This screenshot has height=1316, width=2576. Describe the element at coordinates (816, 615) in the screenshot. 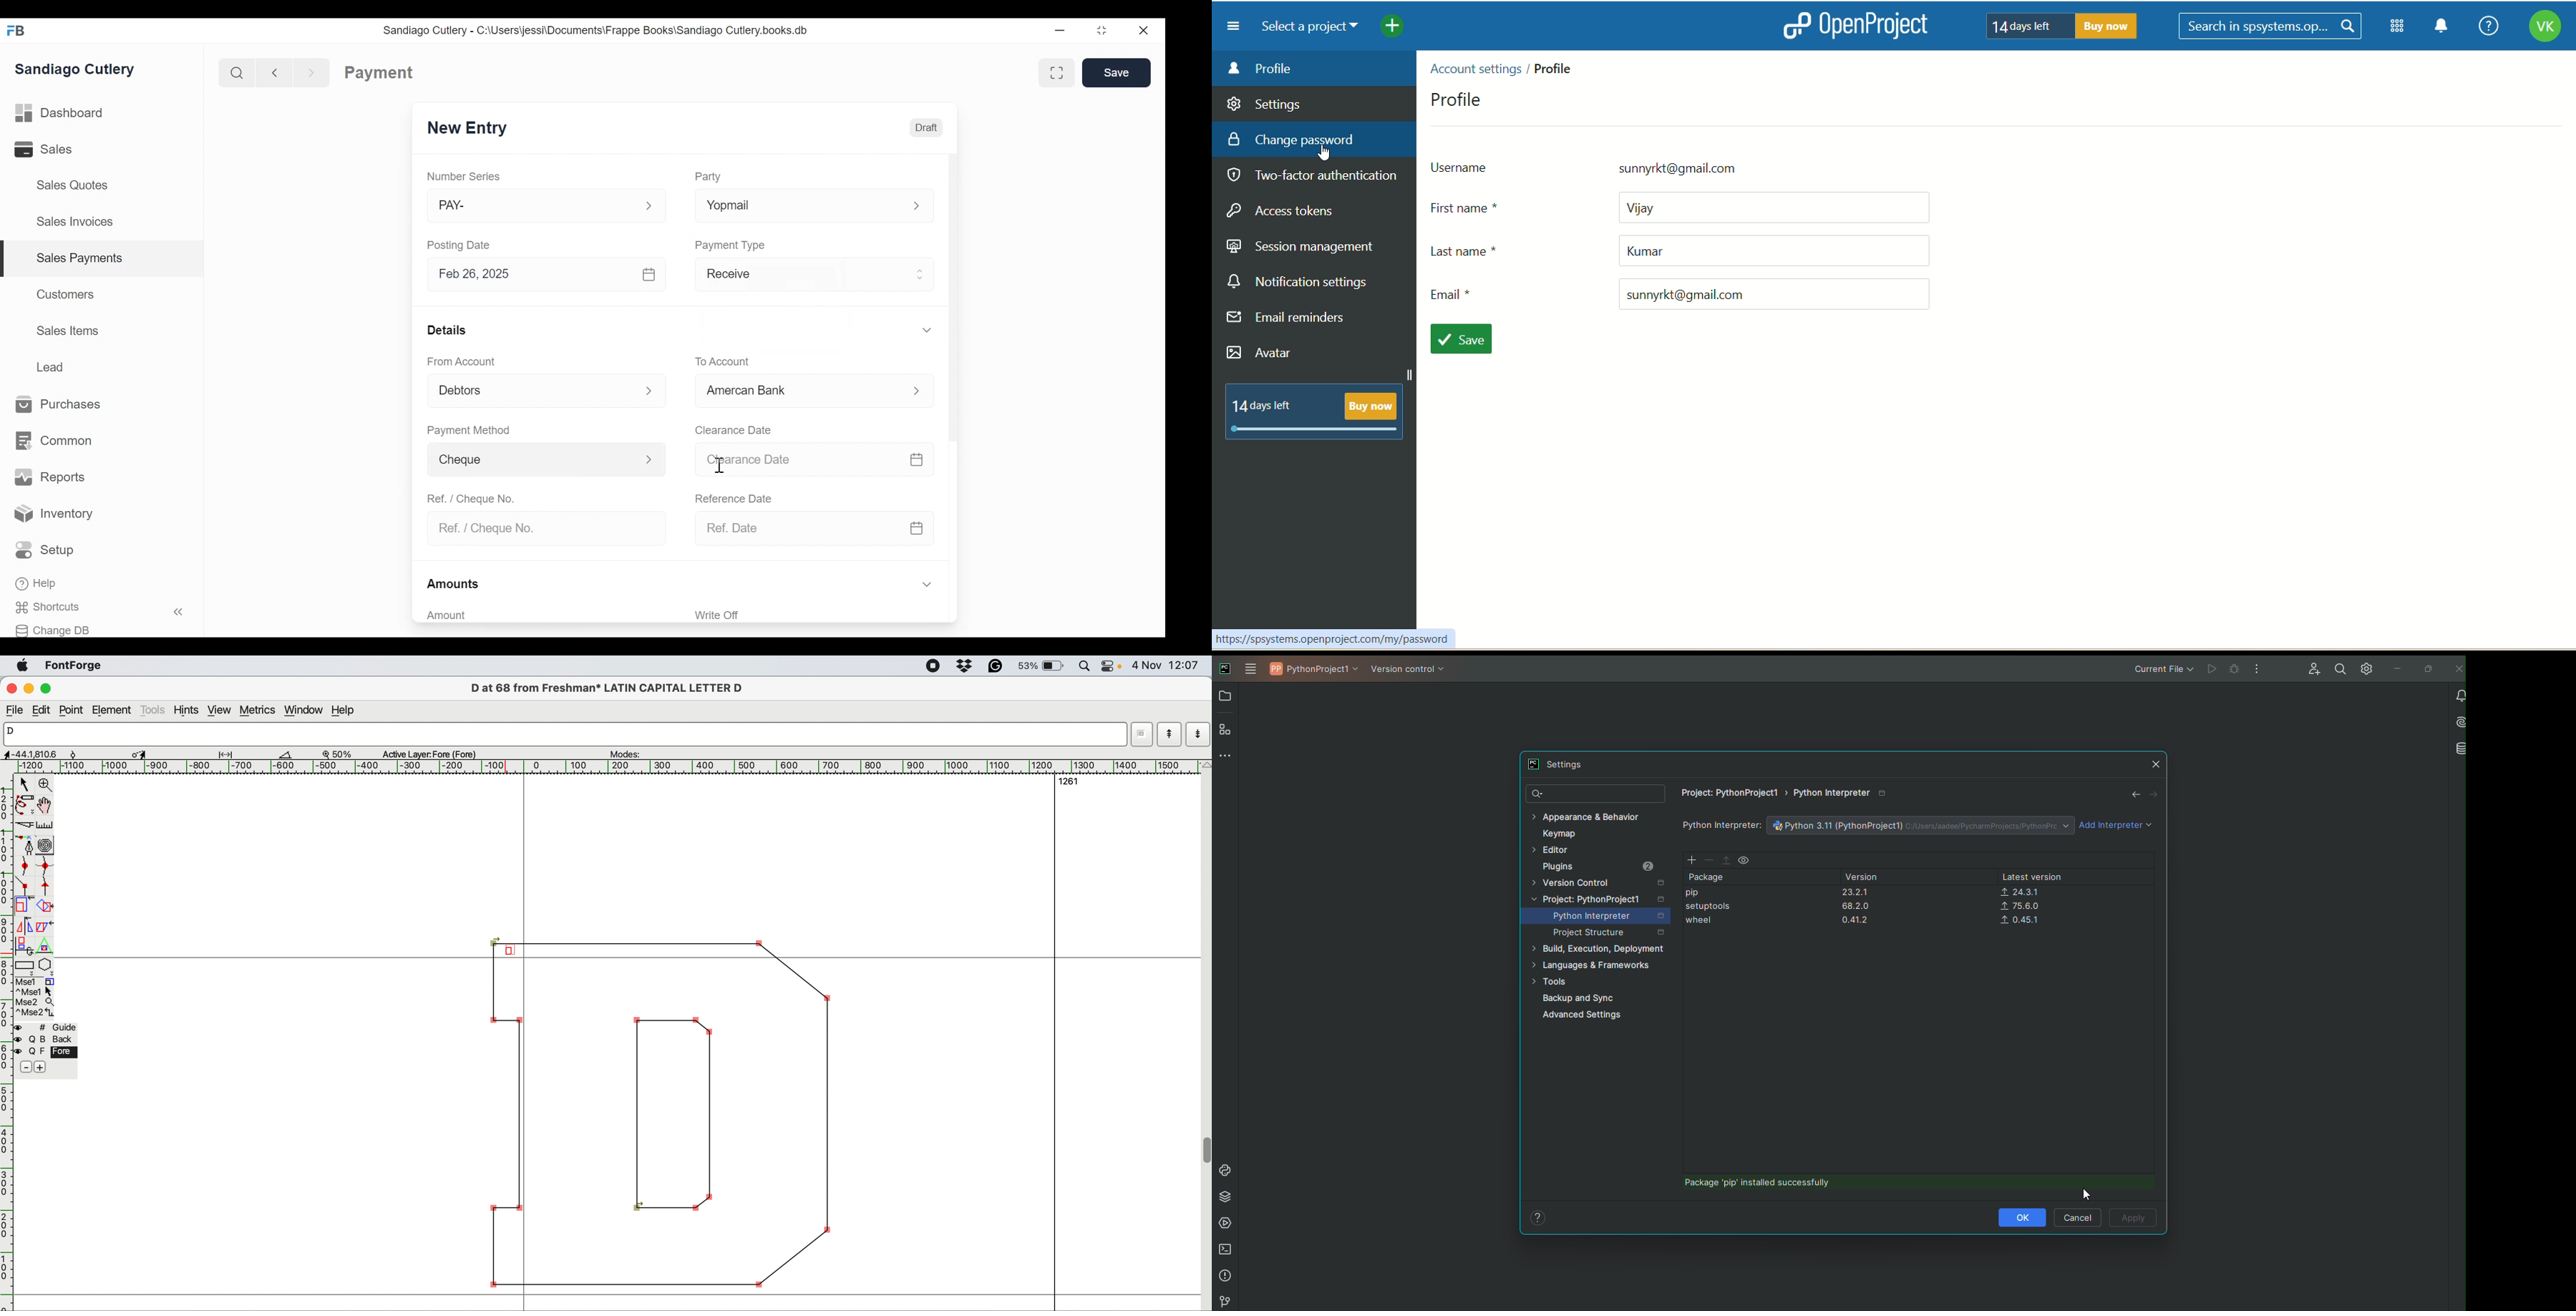

I see `‘Write Off` at that location.